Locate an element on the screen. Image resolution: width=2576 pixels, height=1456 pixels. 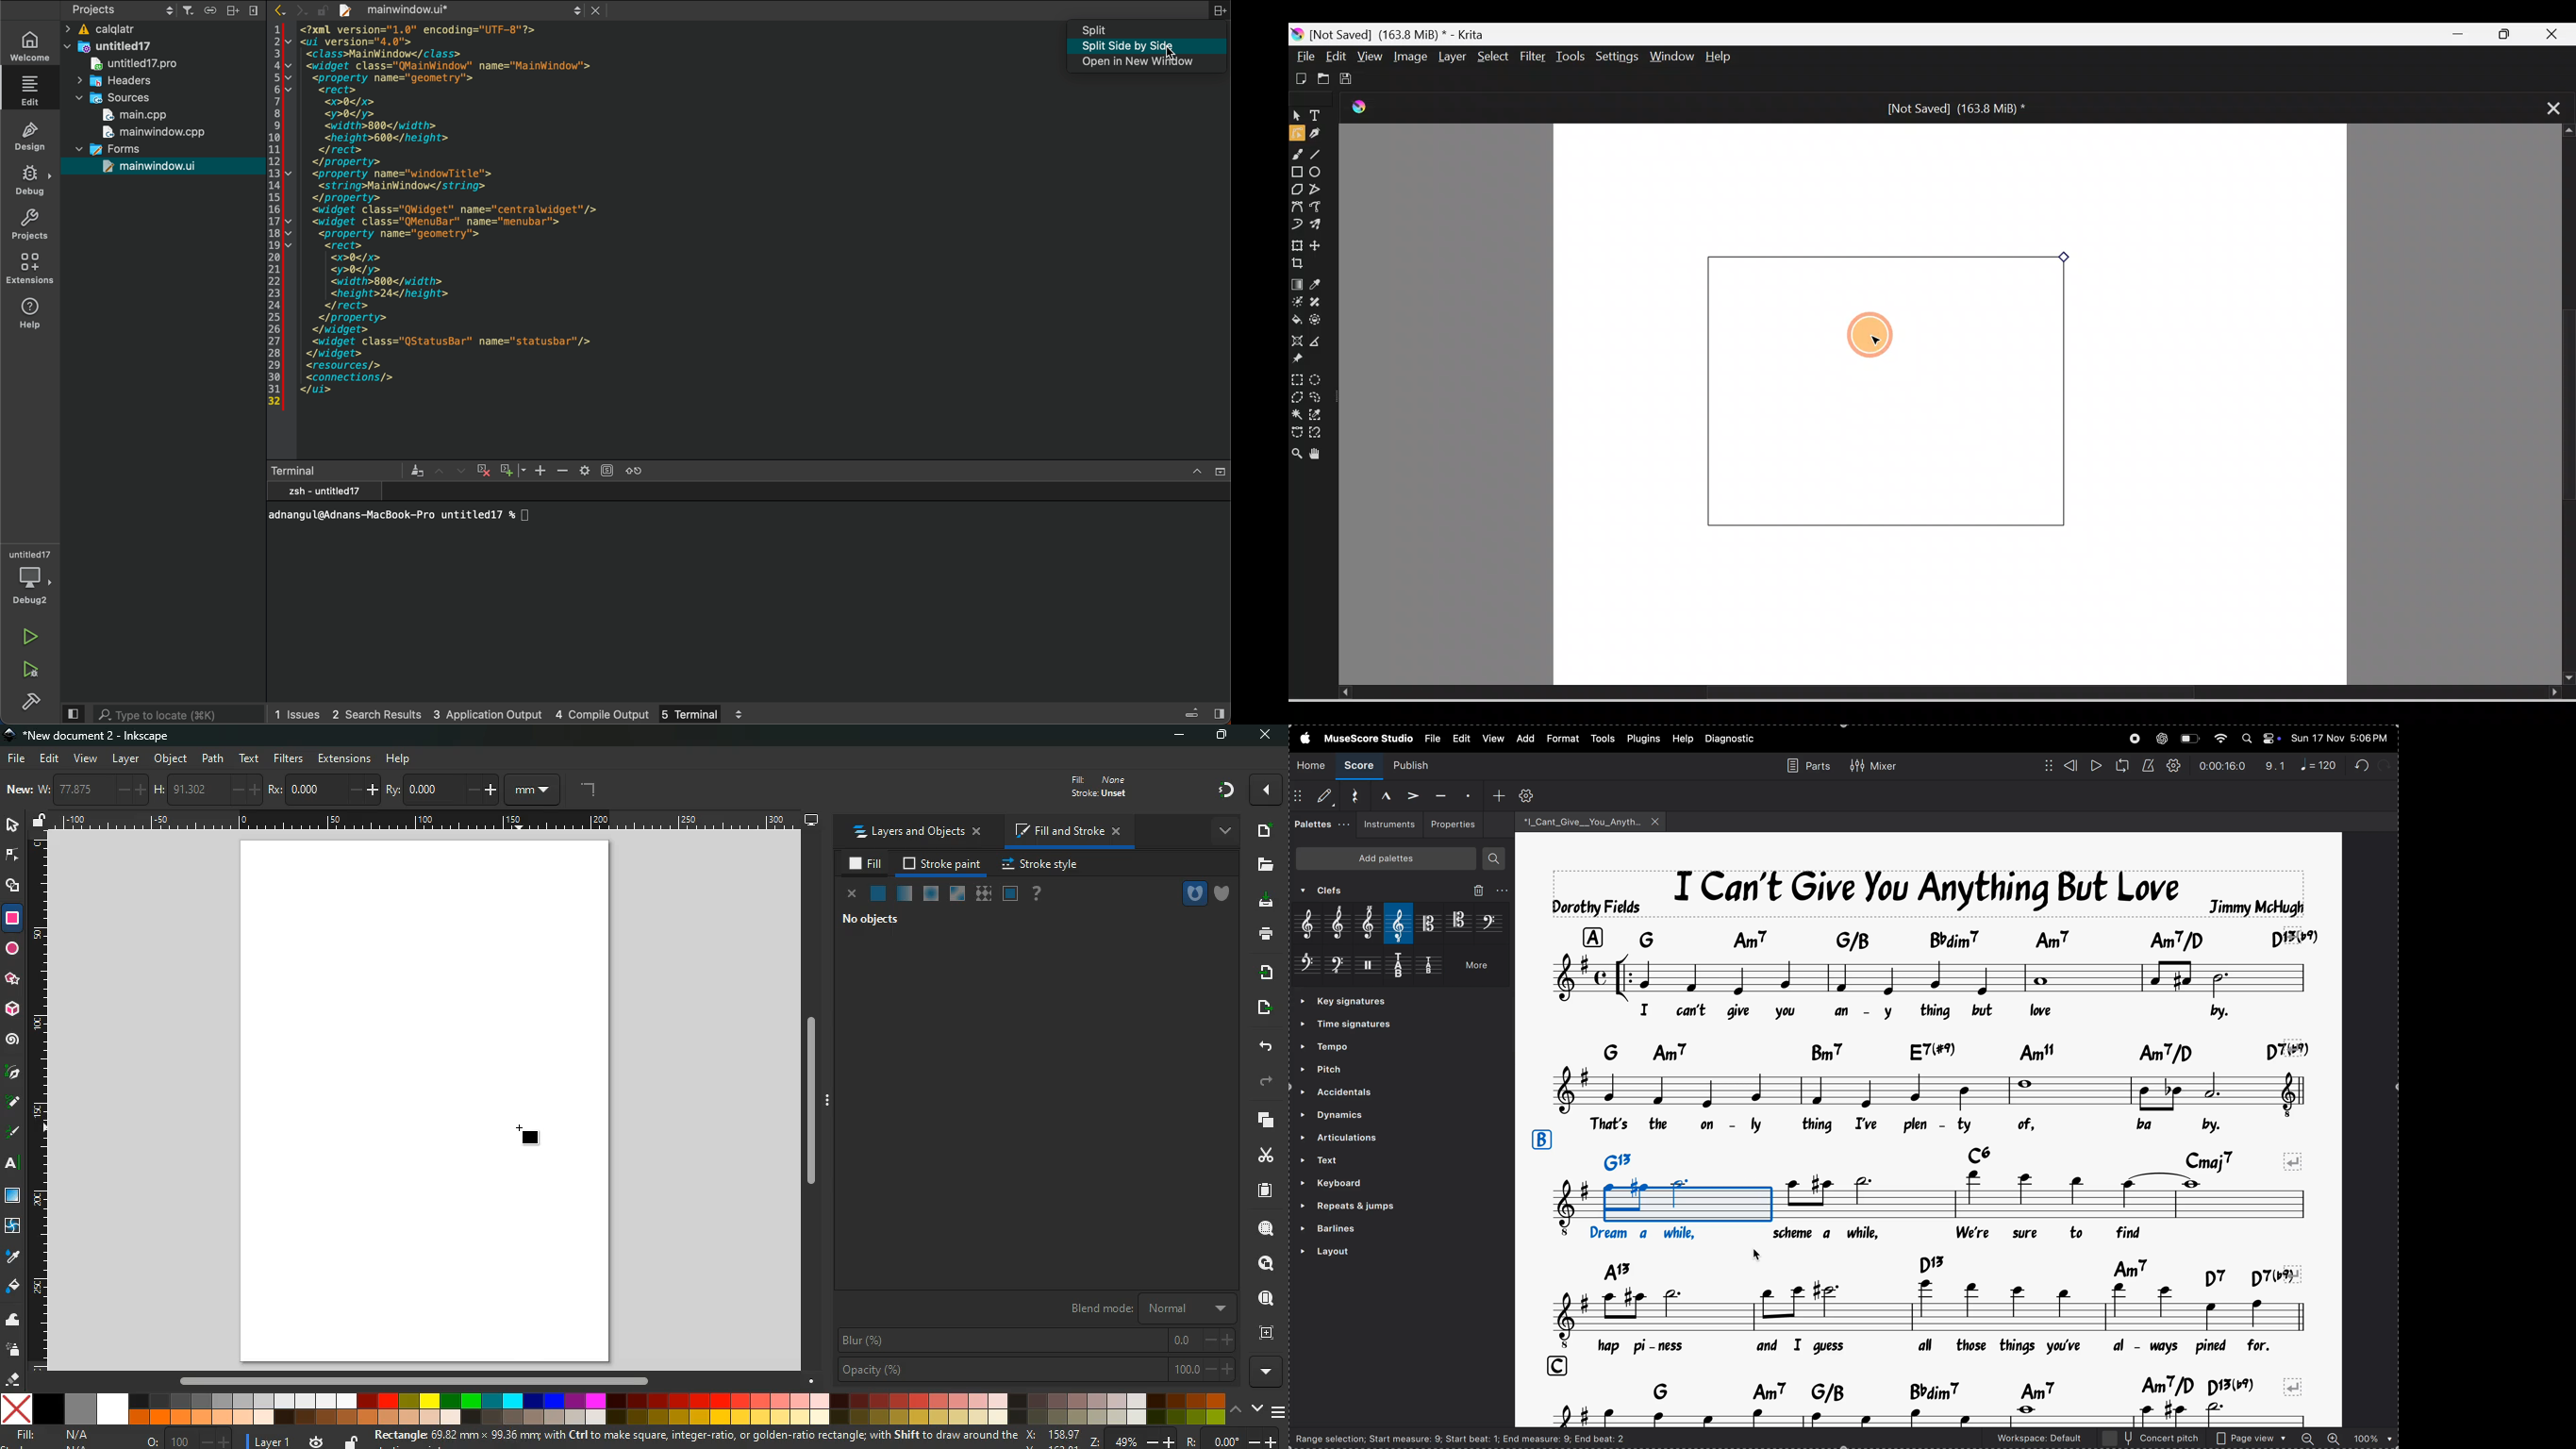
edge is located at coordinates (13, 858).